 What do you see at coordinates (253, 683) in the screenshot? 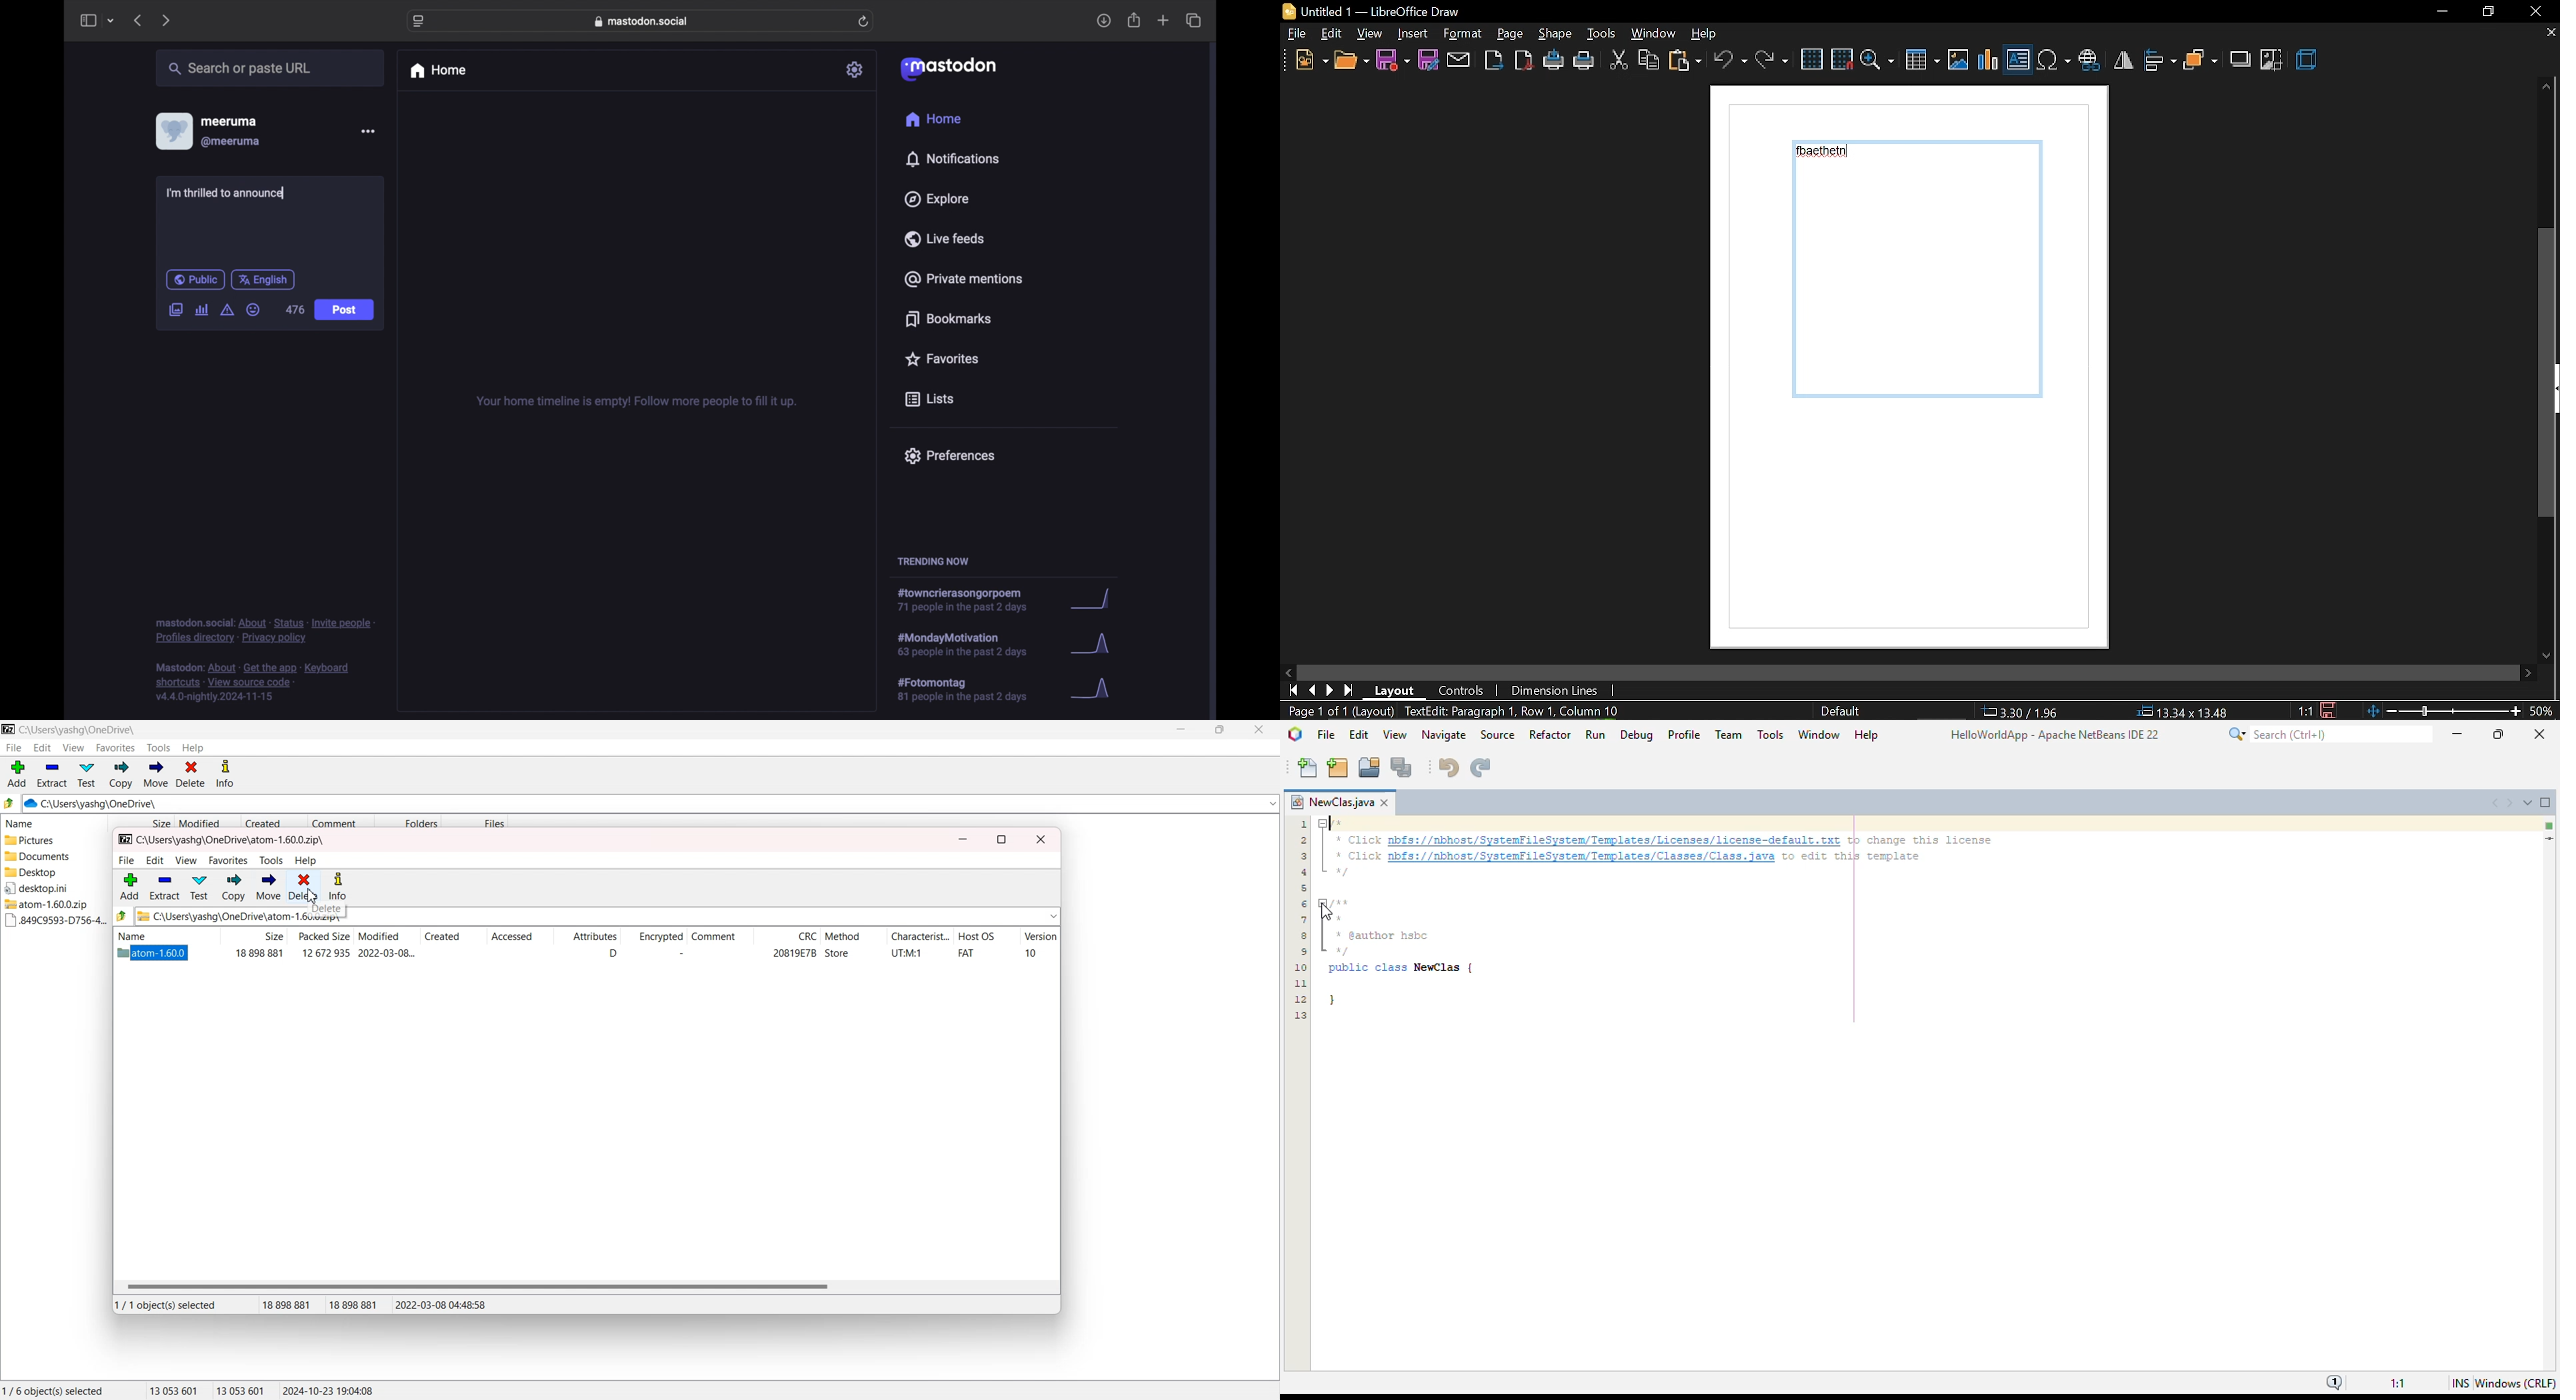
I see `footnote` at bounding box center [253, 683].